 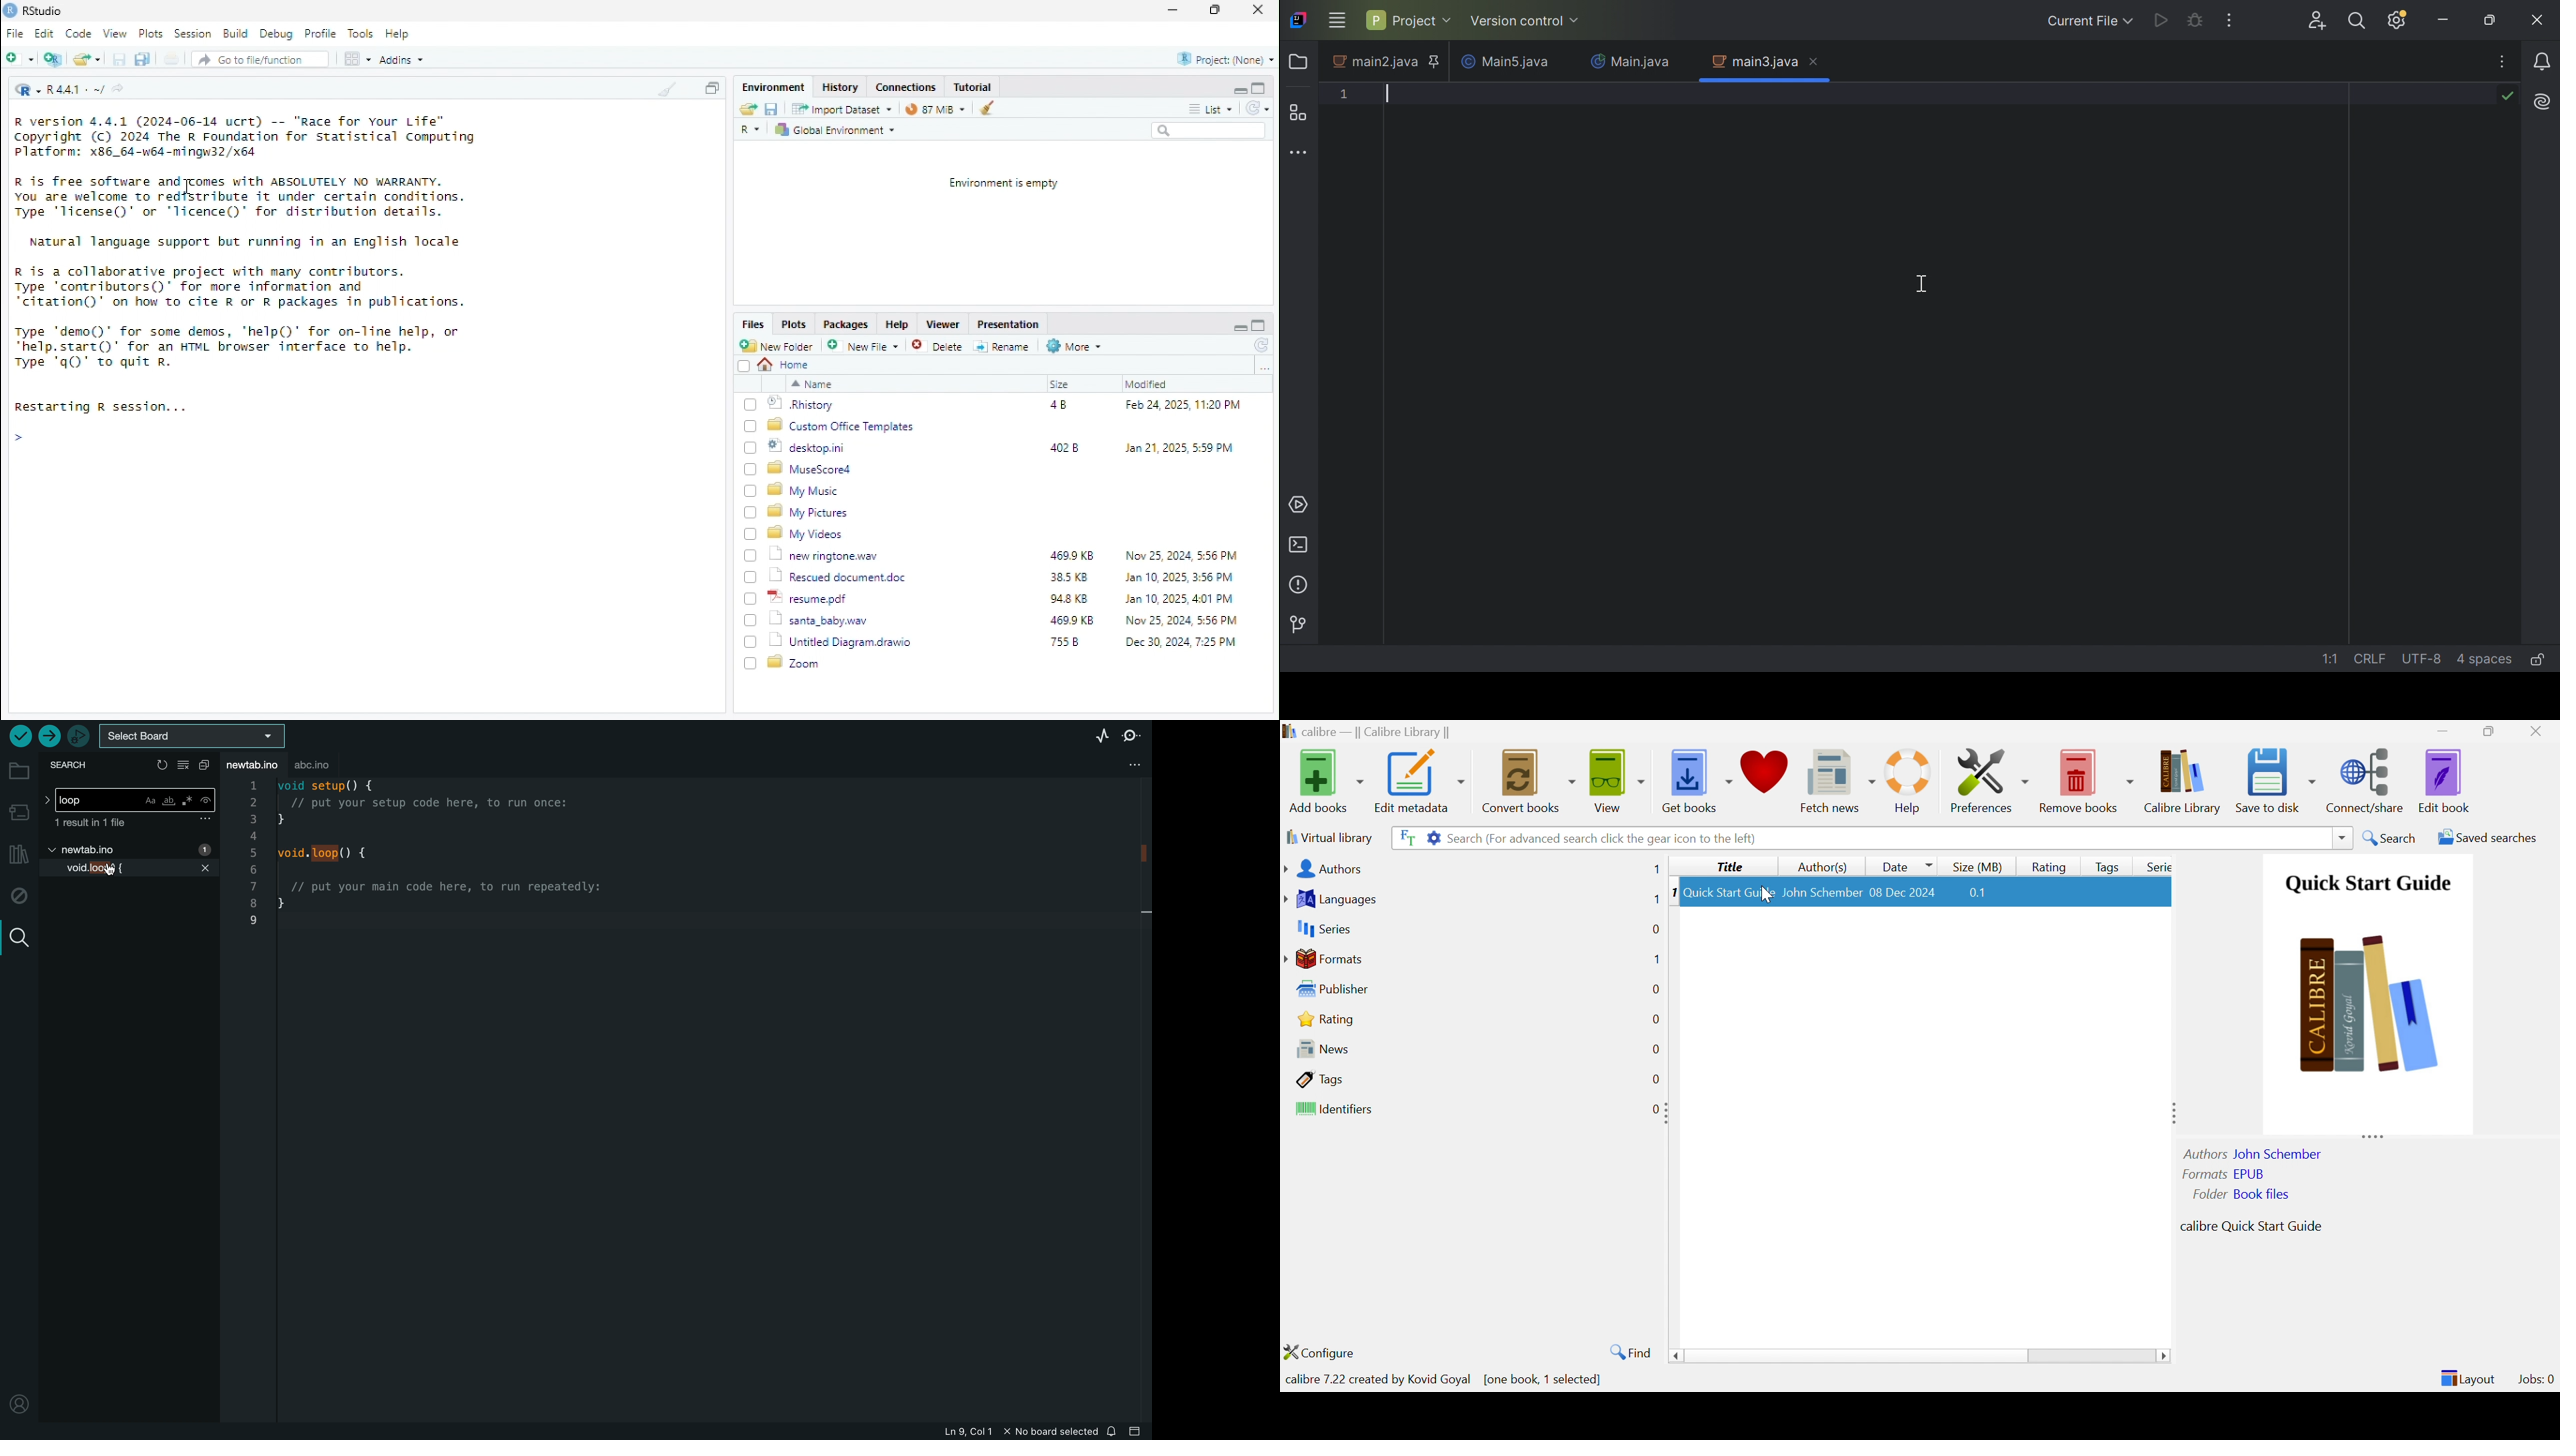 What do you see at coordinates (751, 578) in the screenshot?
I see `Checkbox` at bounding box center [751, 578].